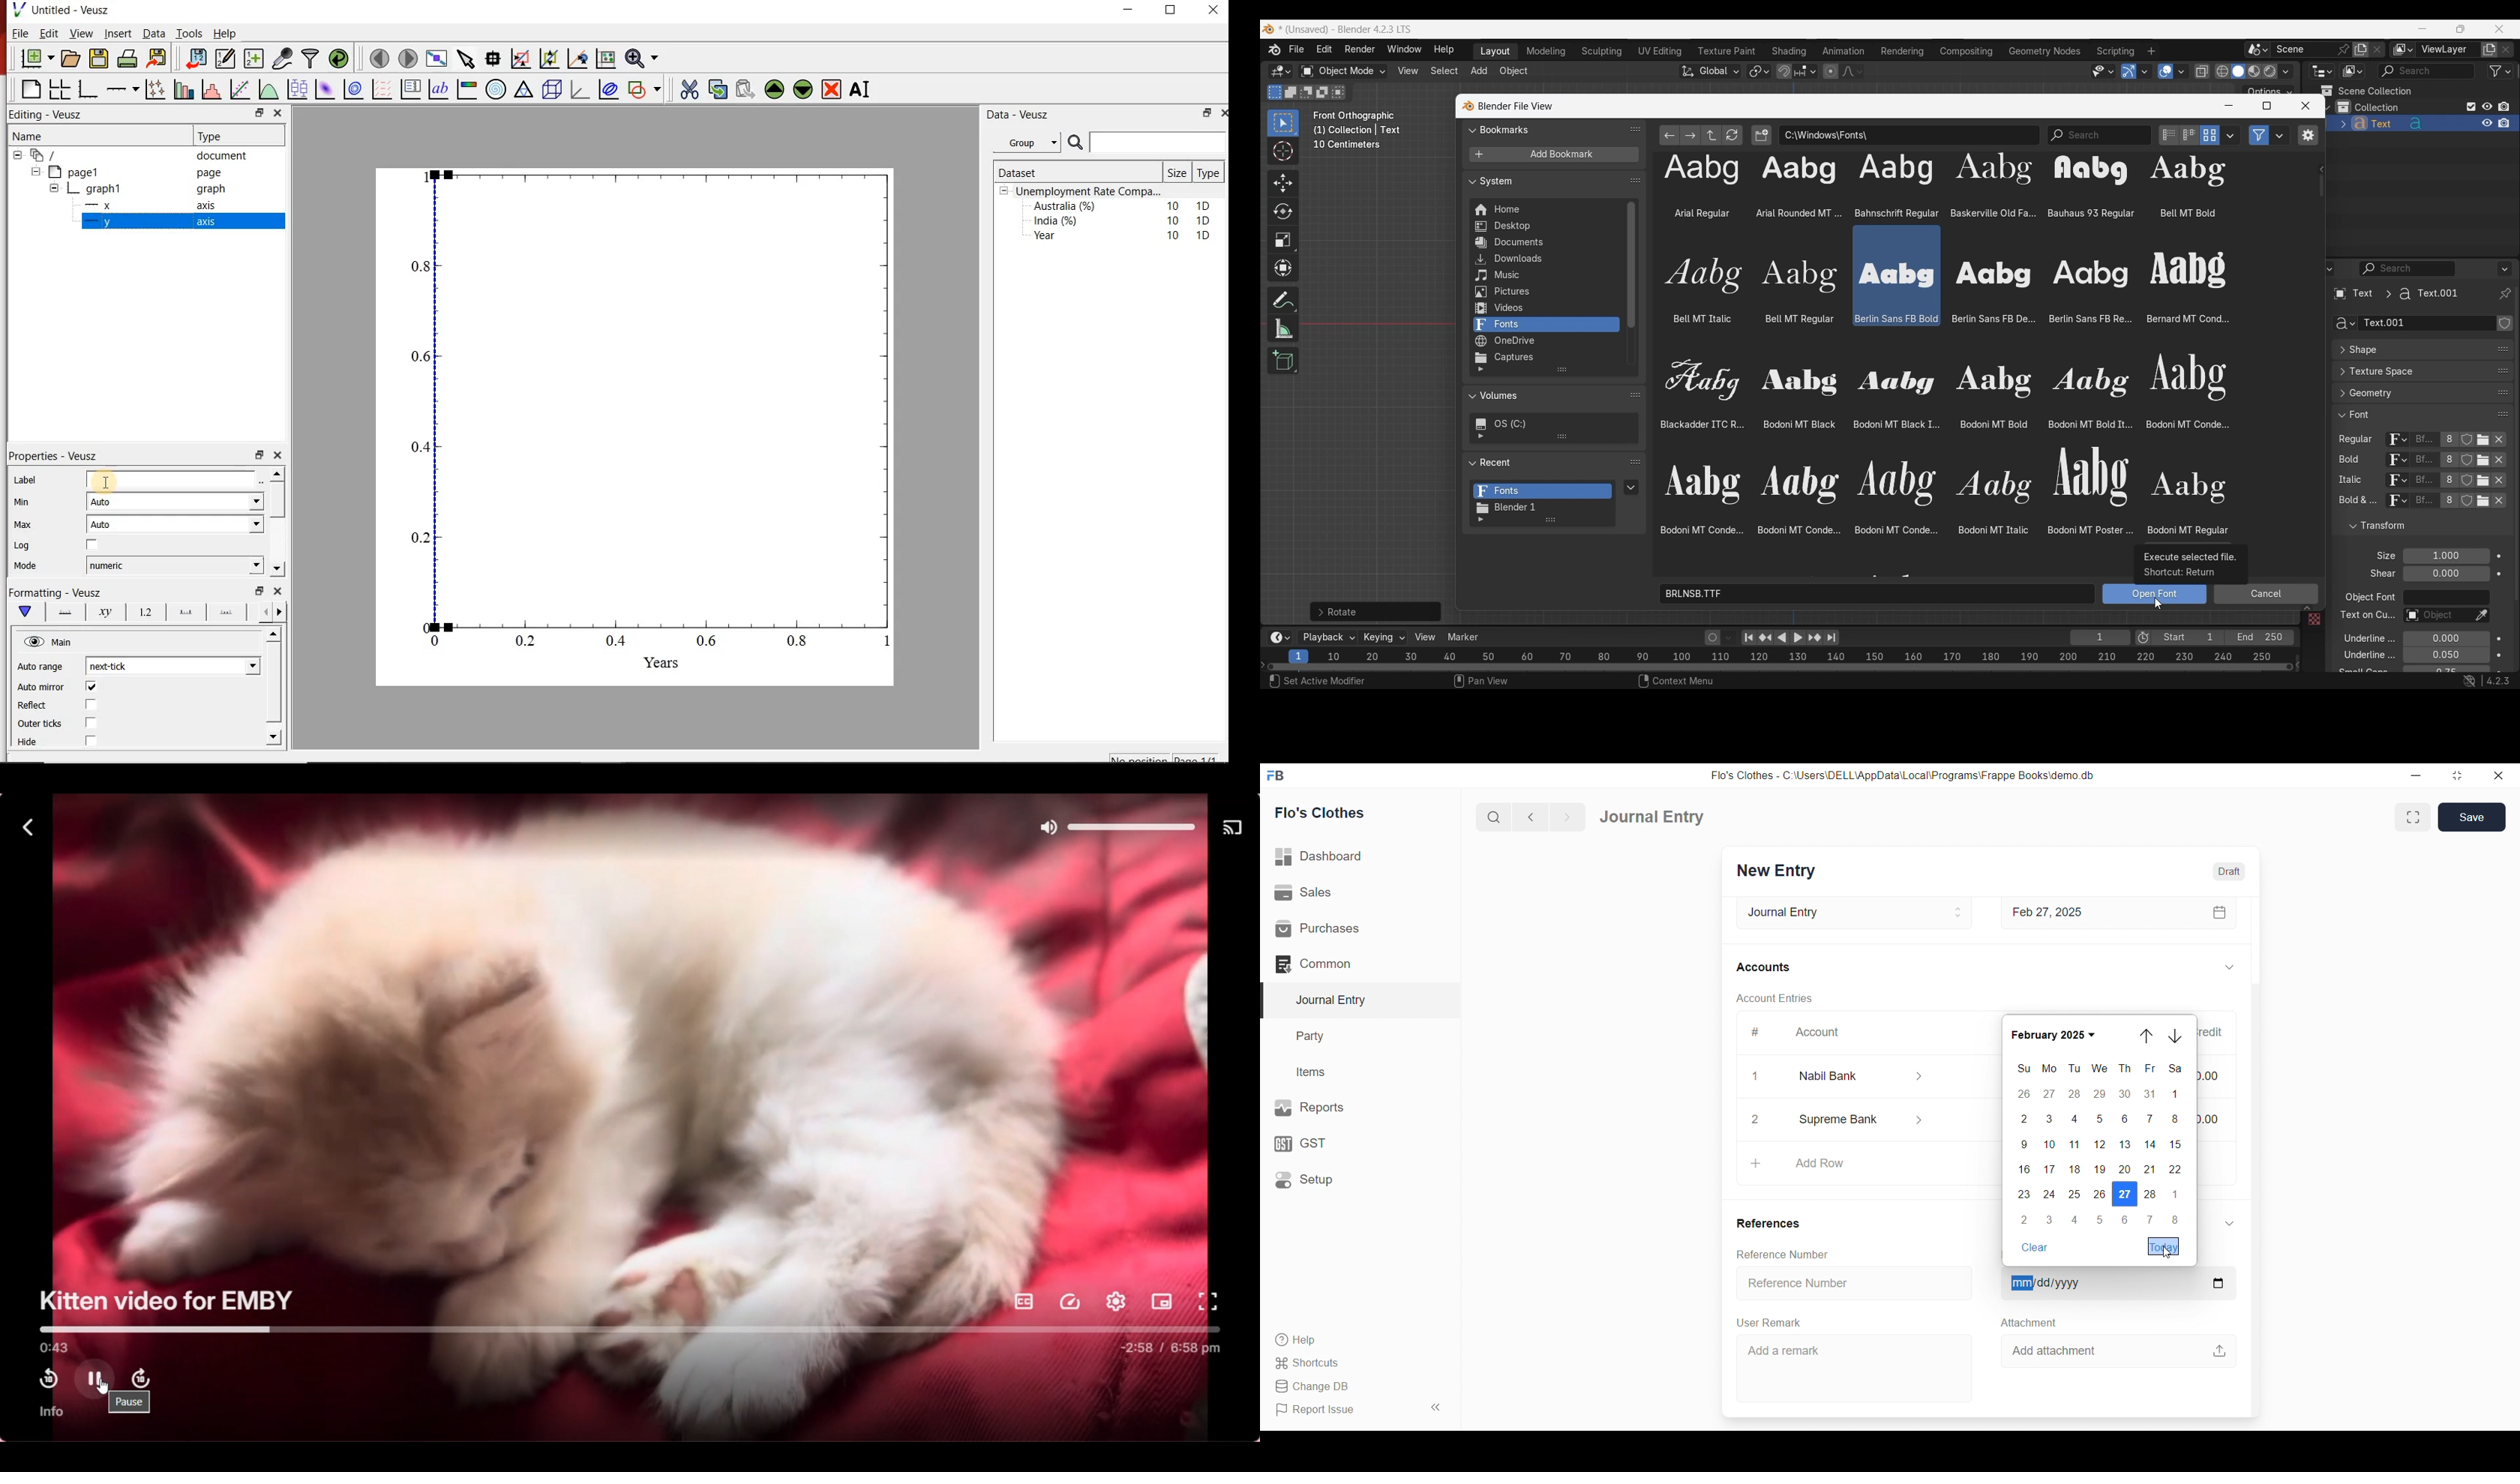  Describe the element at coordinates (1335, 1000) in the screenshot. I see `Journal Entry` at that location.